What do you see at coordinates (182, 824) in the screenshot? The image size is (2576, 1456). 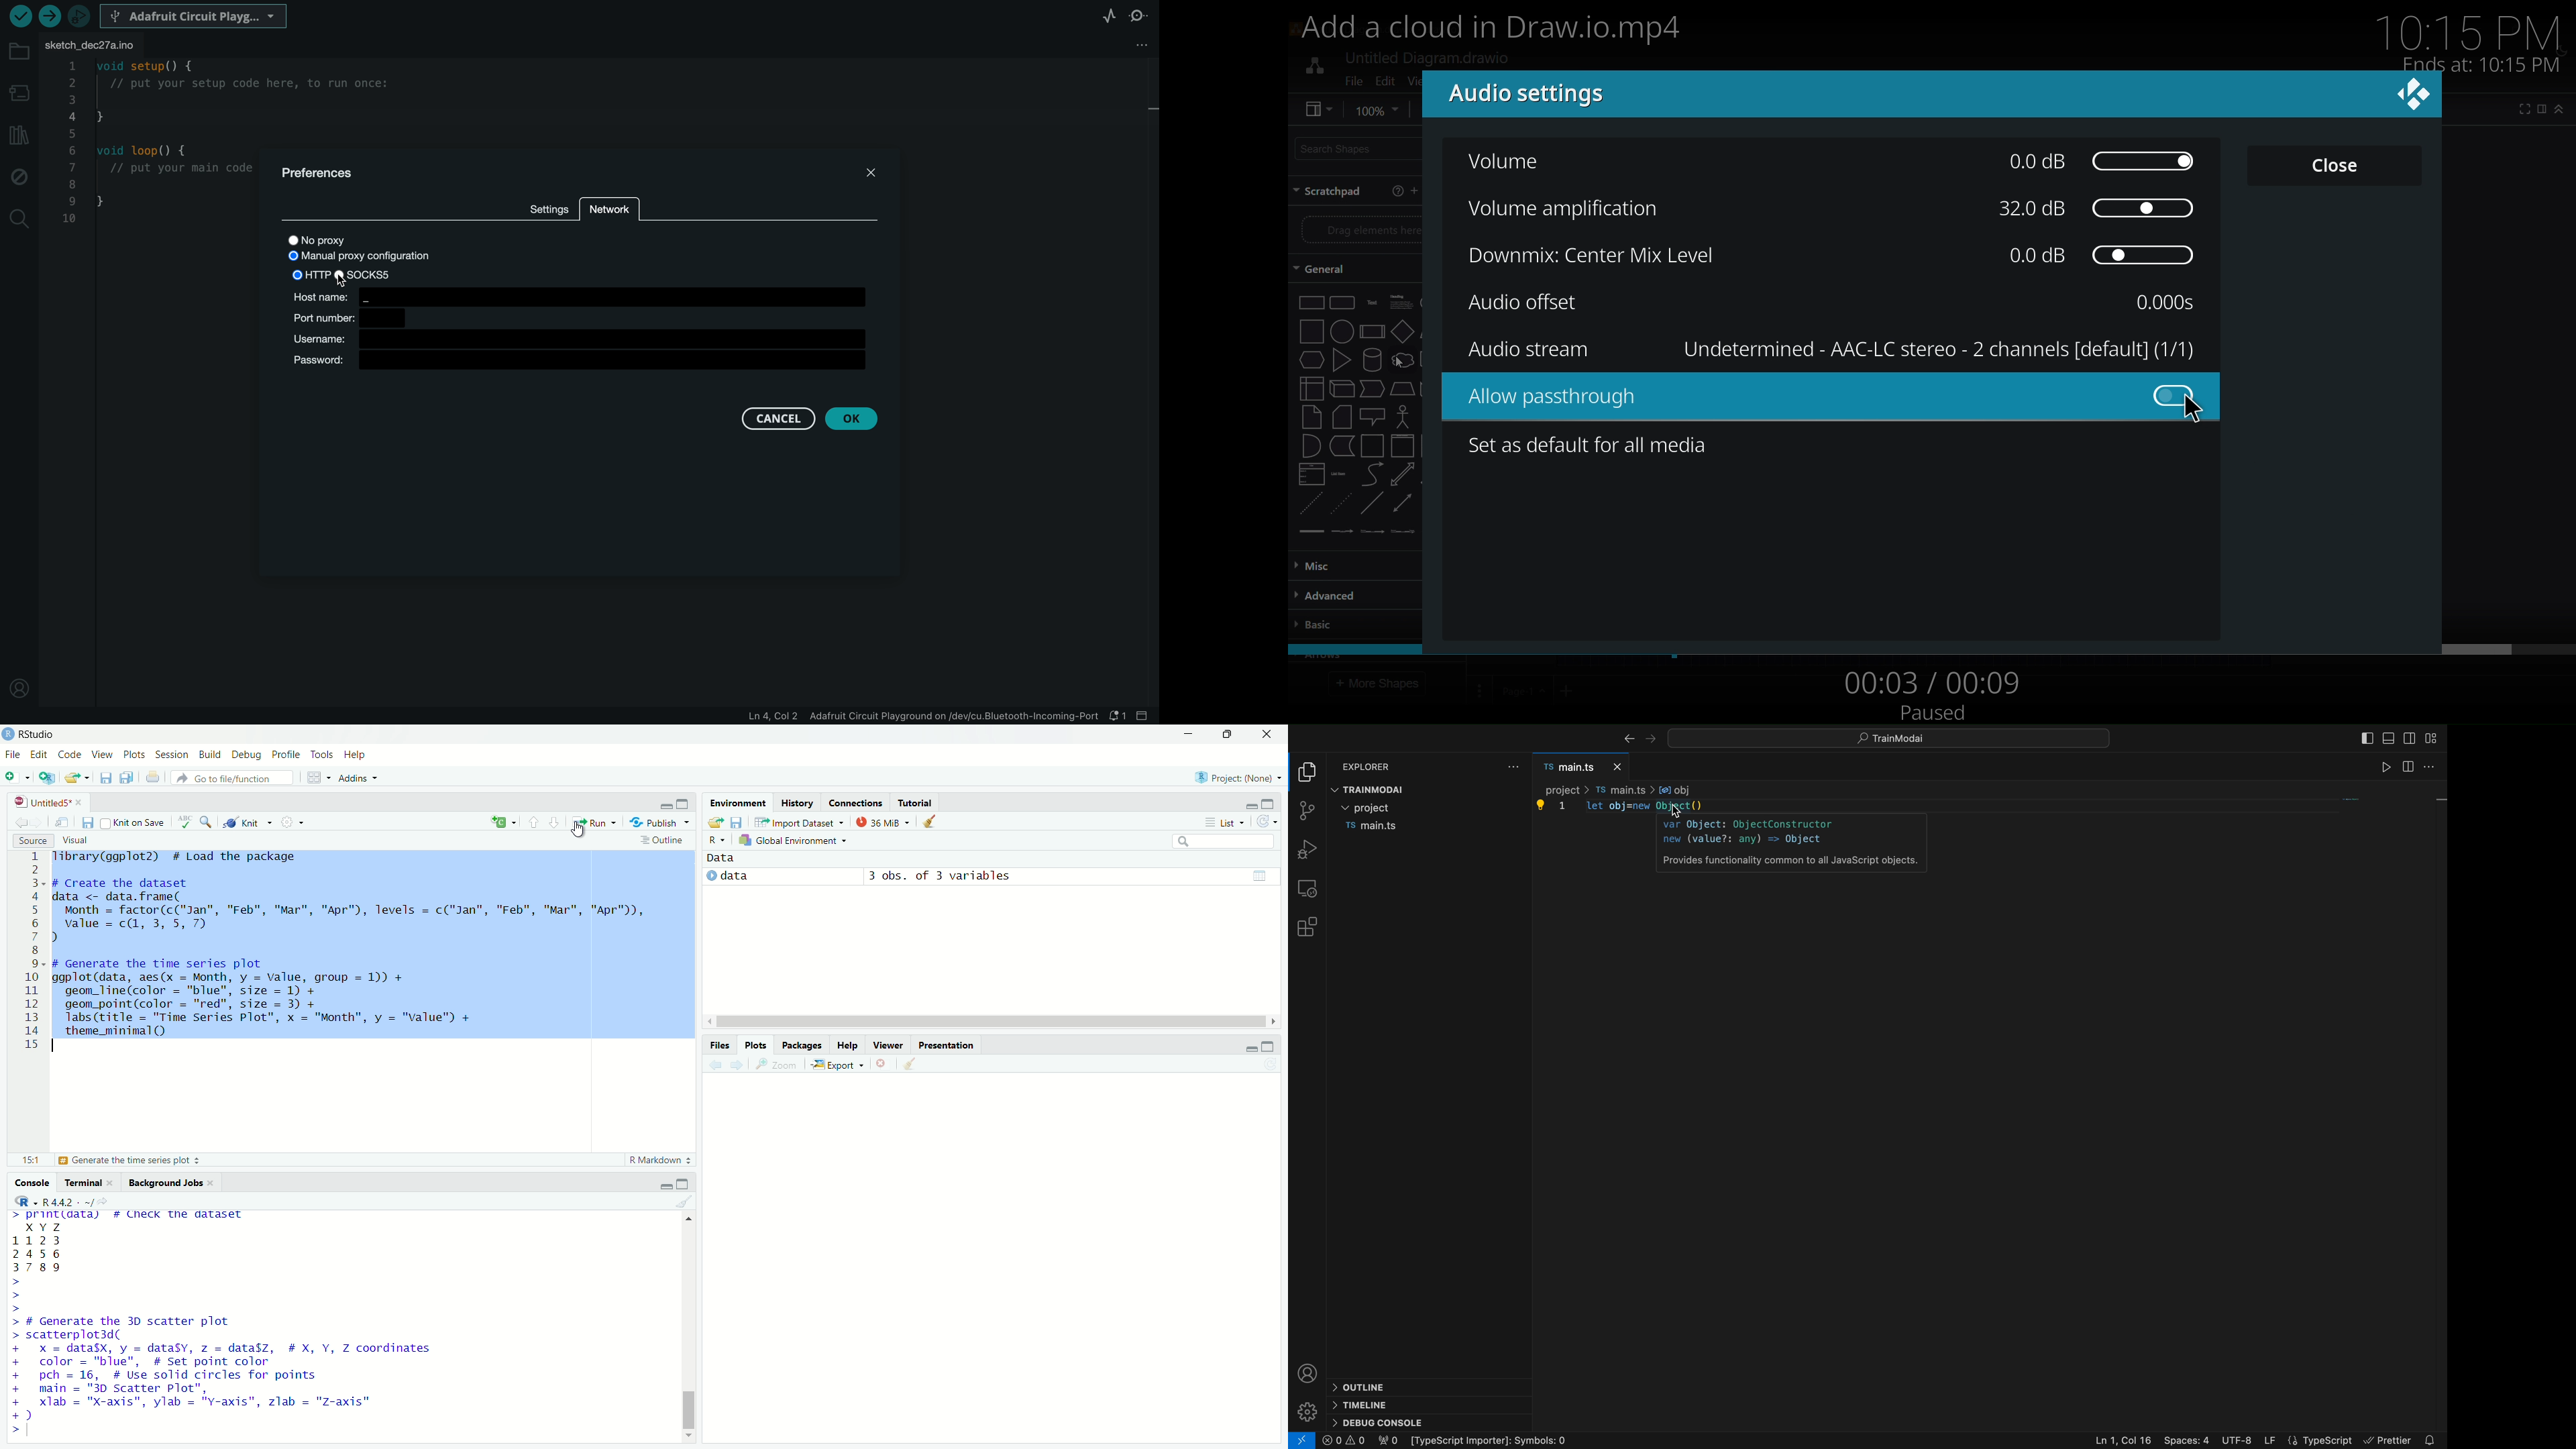 I see `spell check` at bounding box center [182, 824].